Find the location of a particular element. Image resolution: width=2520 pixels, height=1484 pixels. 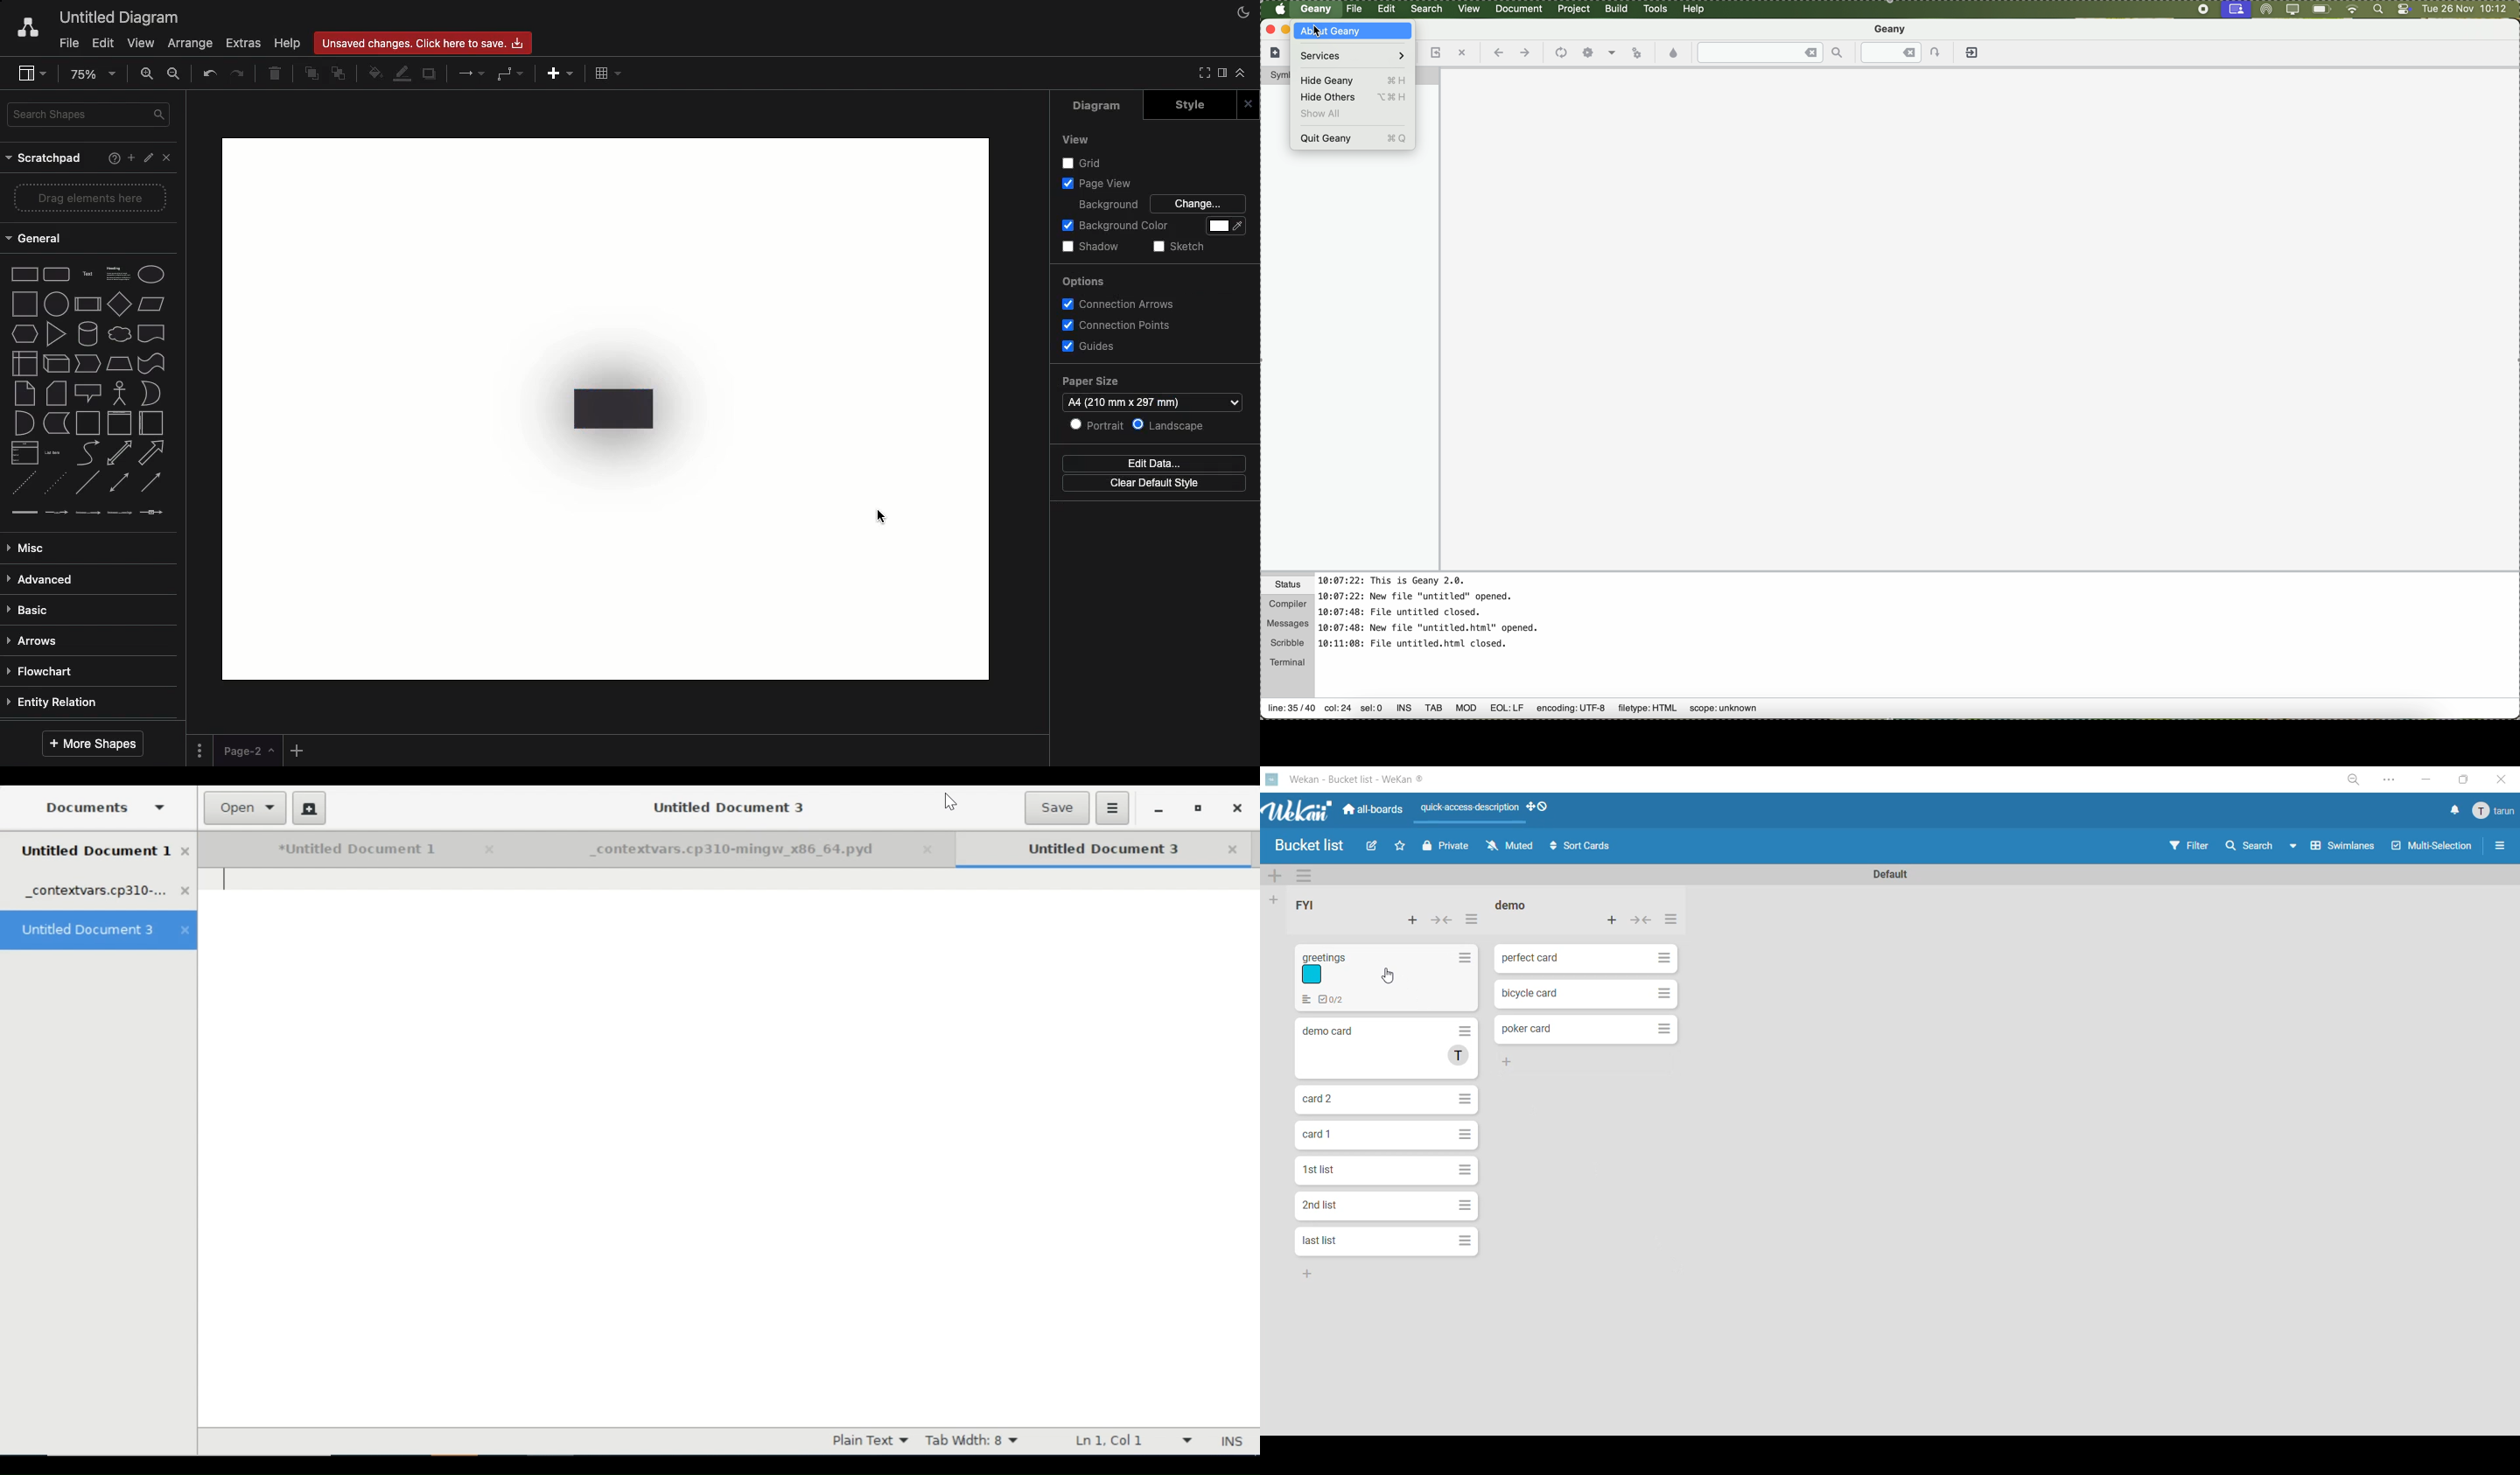

vertical container is located at coordinates (118, 424).